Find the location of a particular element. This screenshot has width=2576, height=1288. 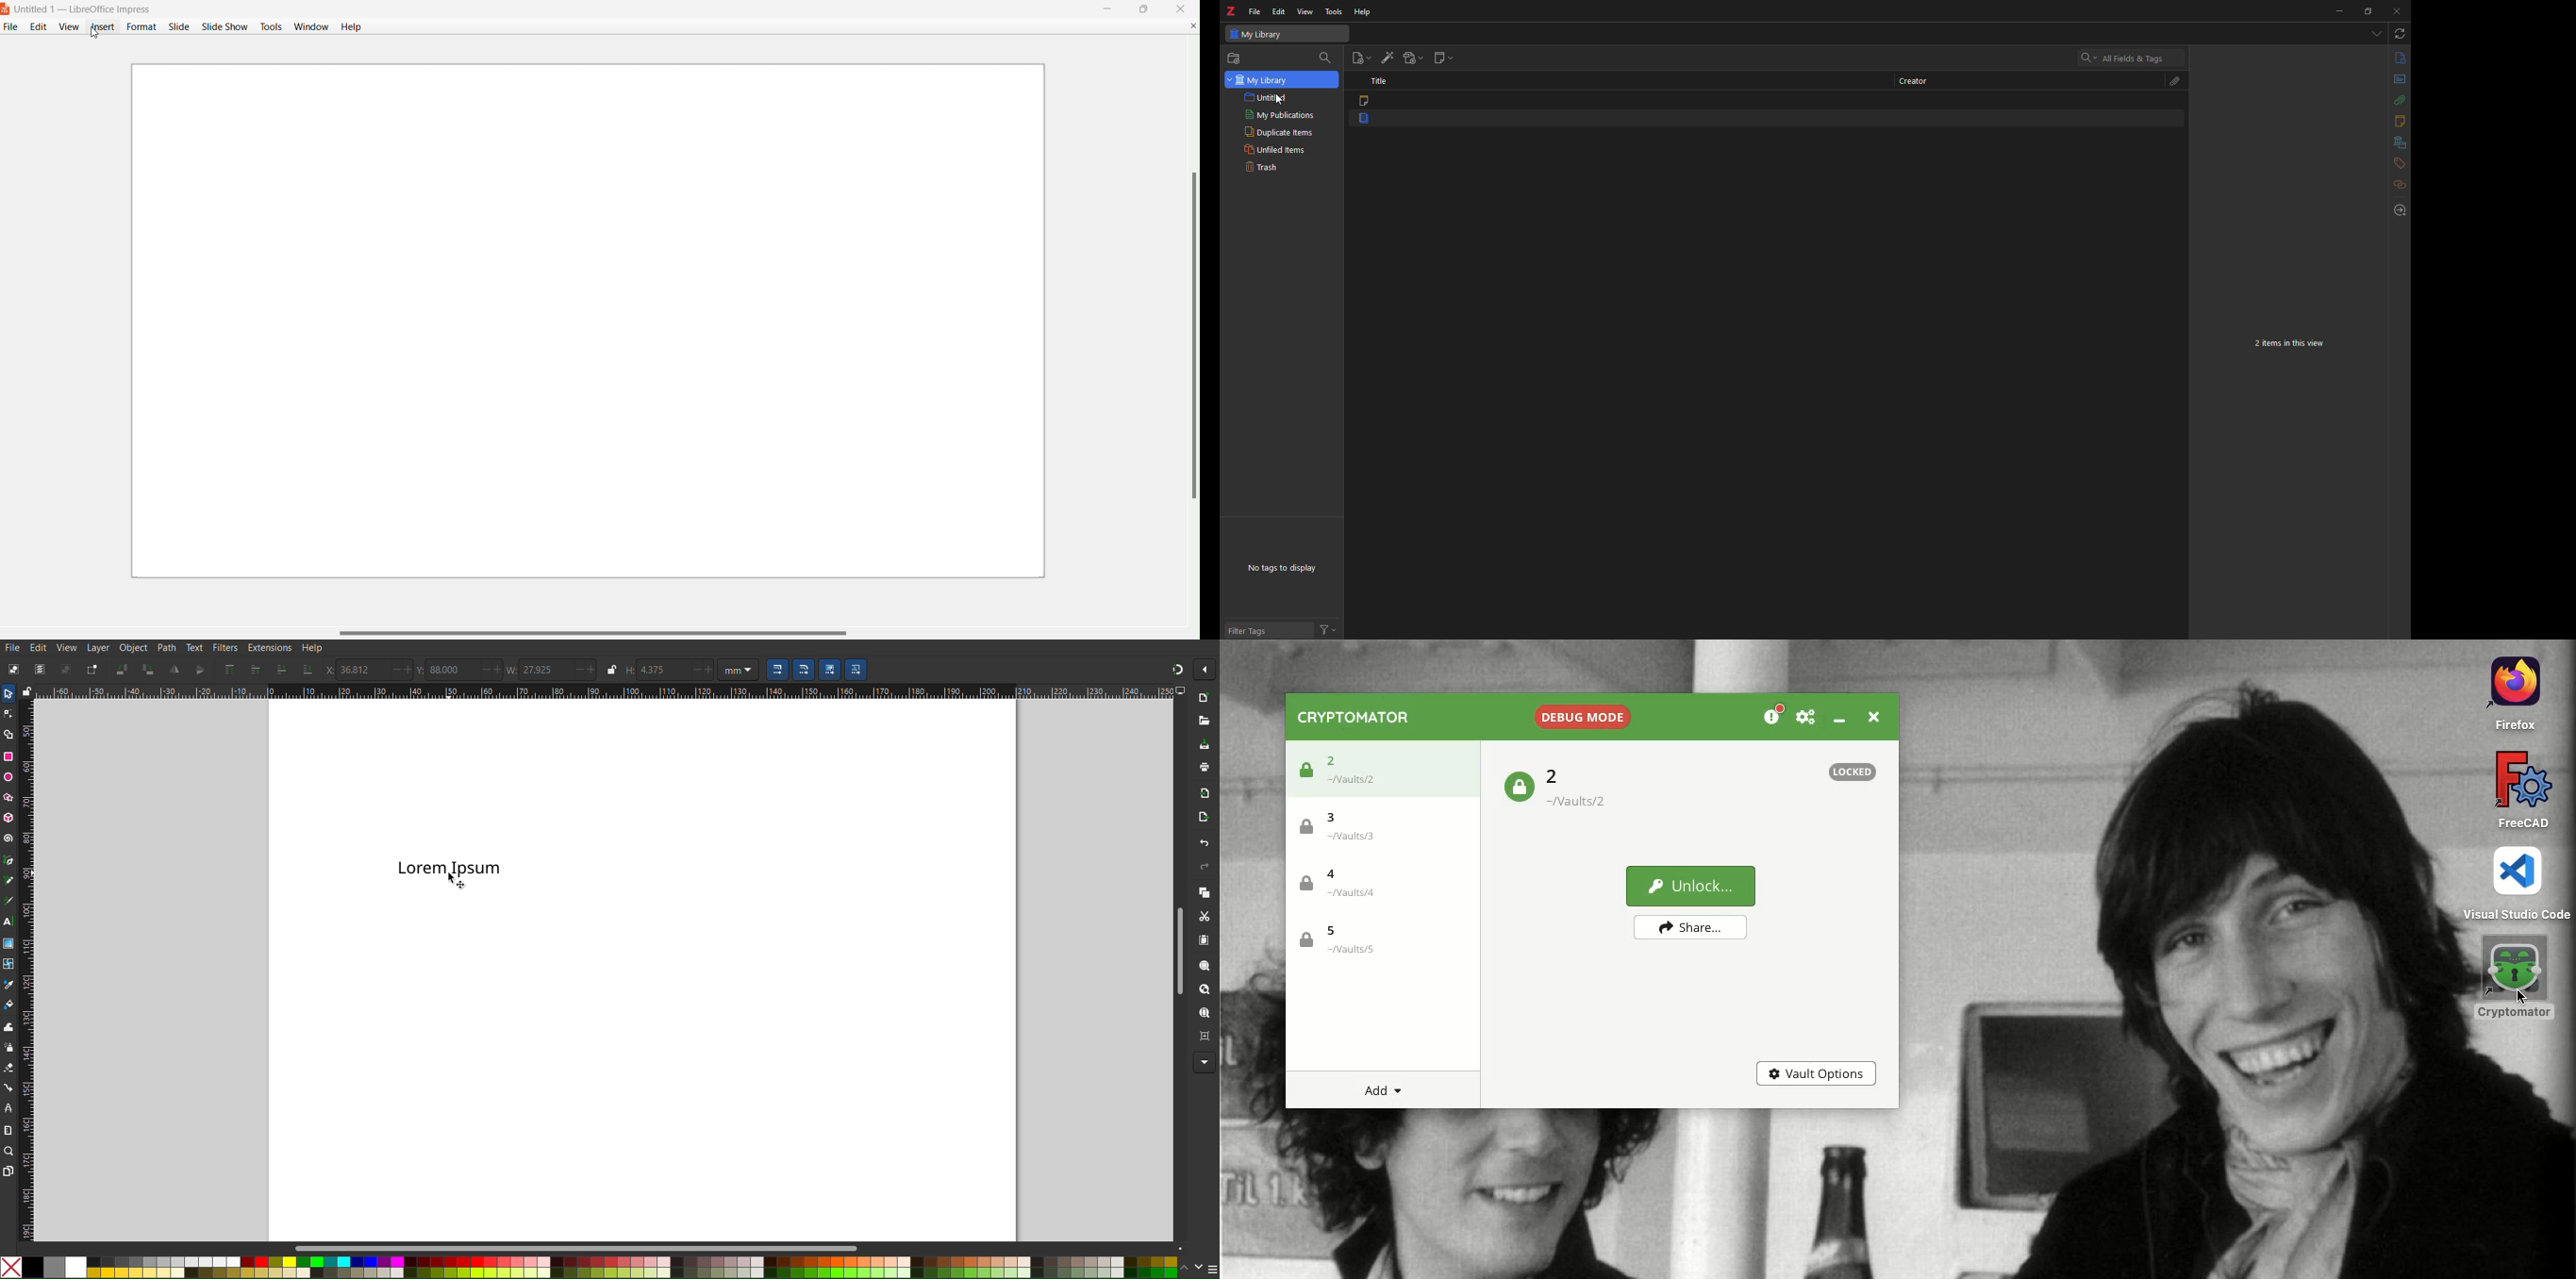

Select All is located at coordinates (38, 668).